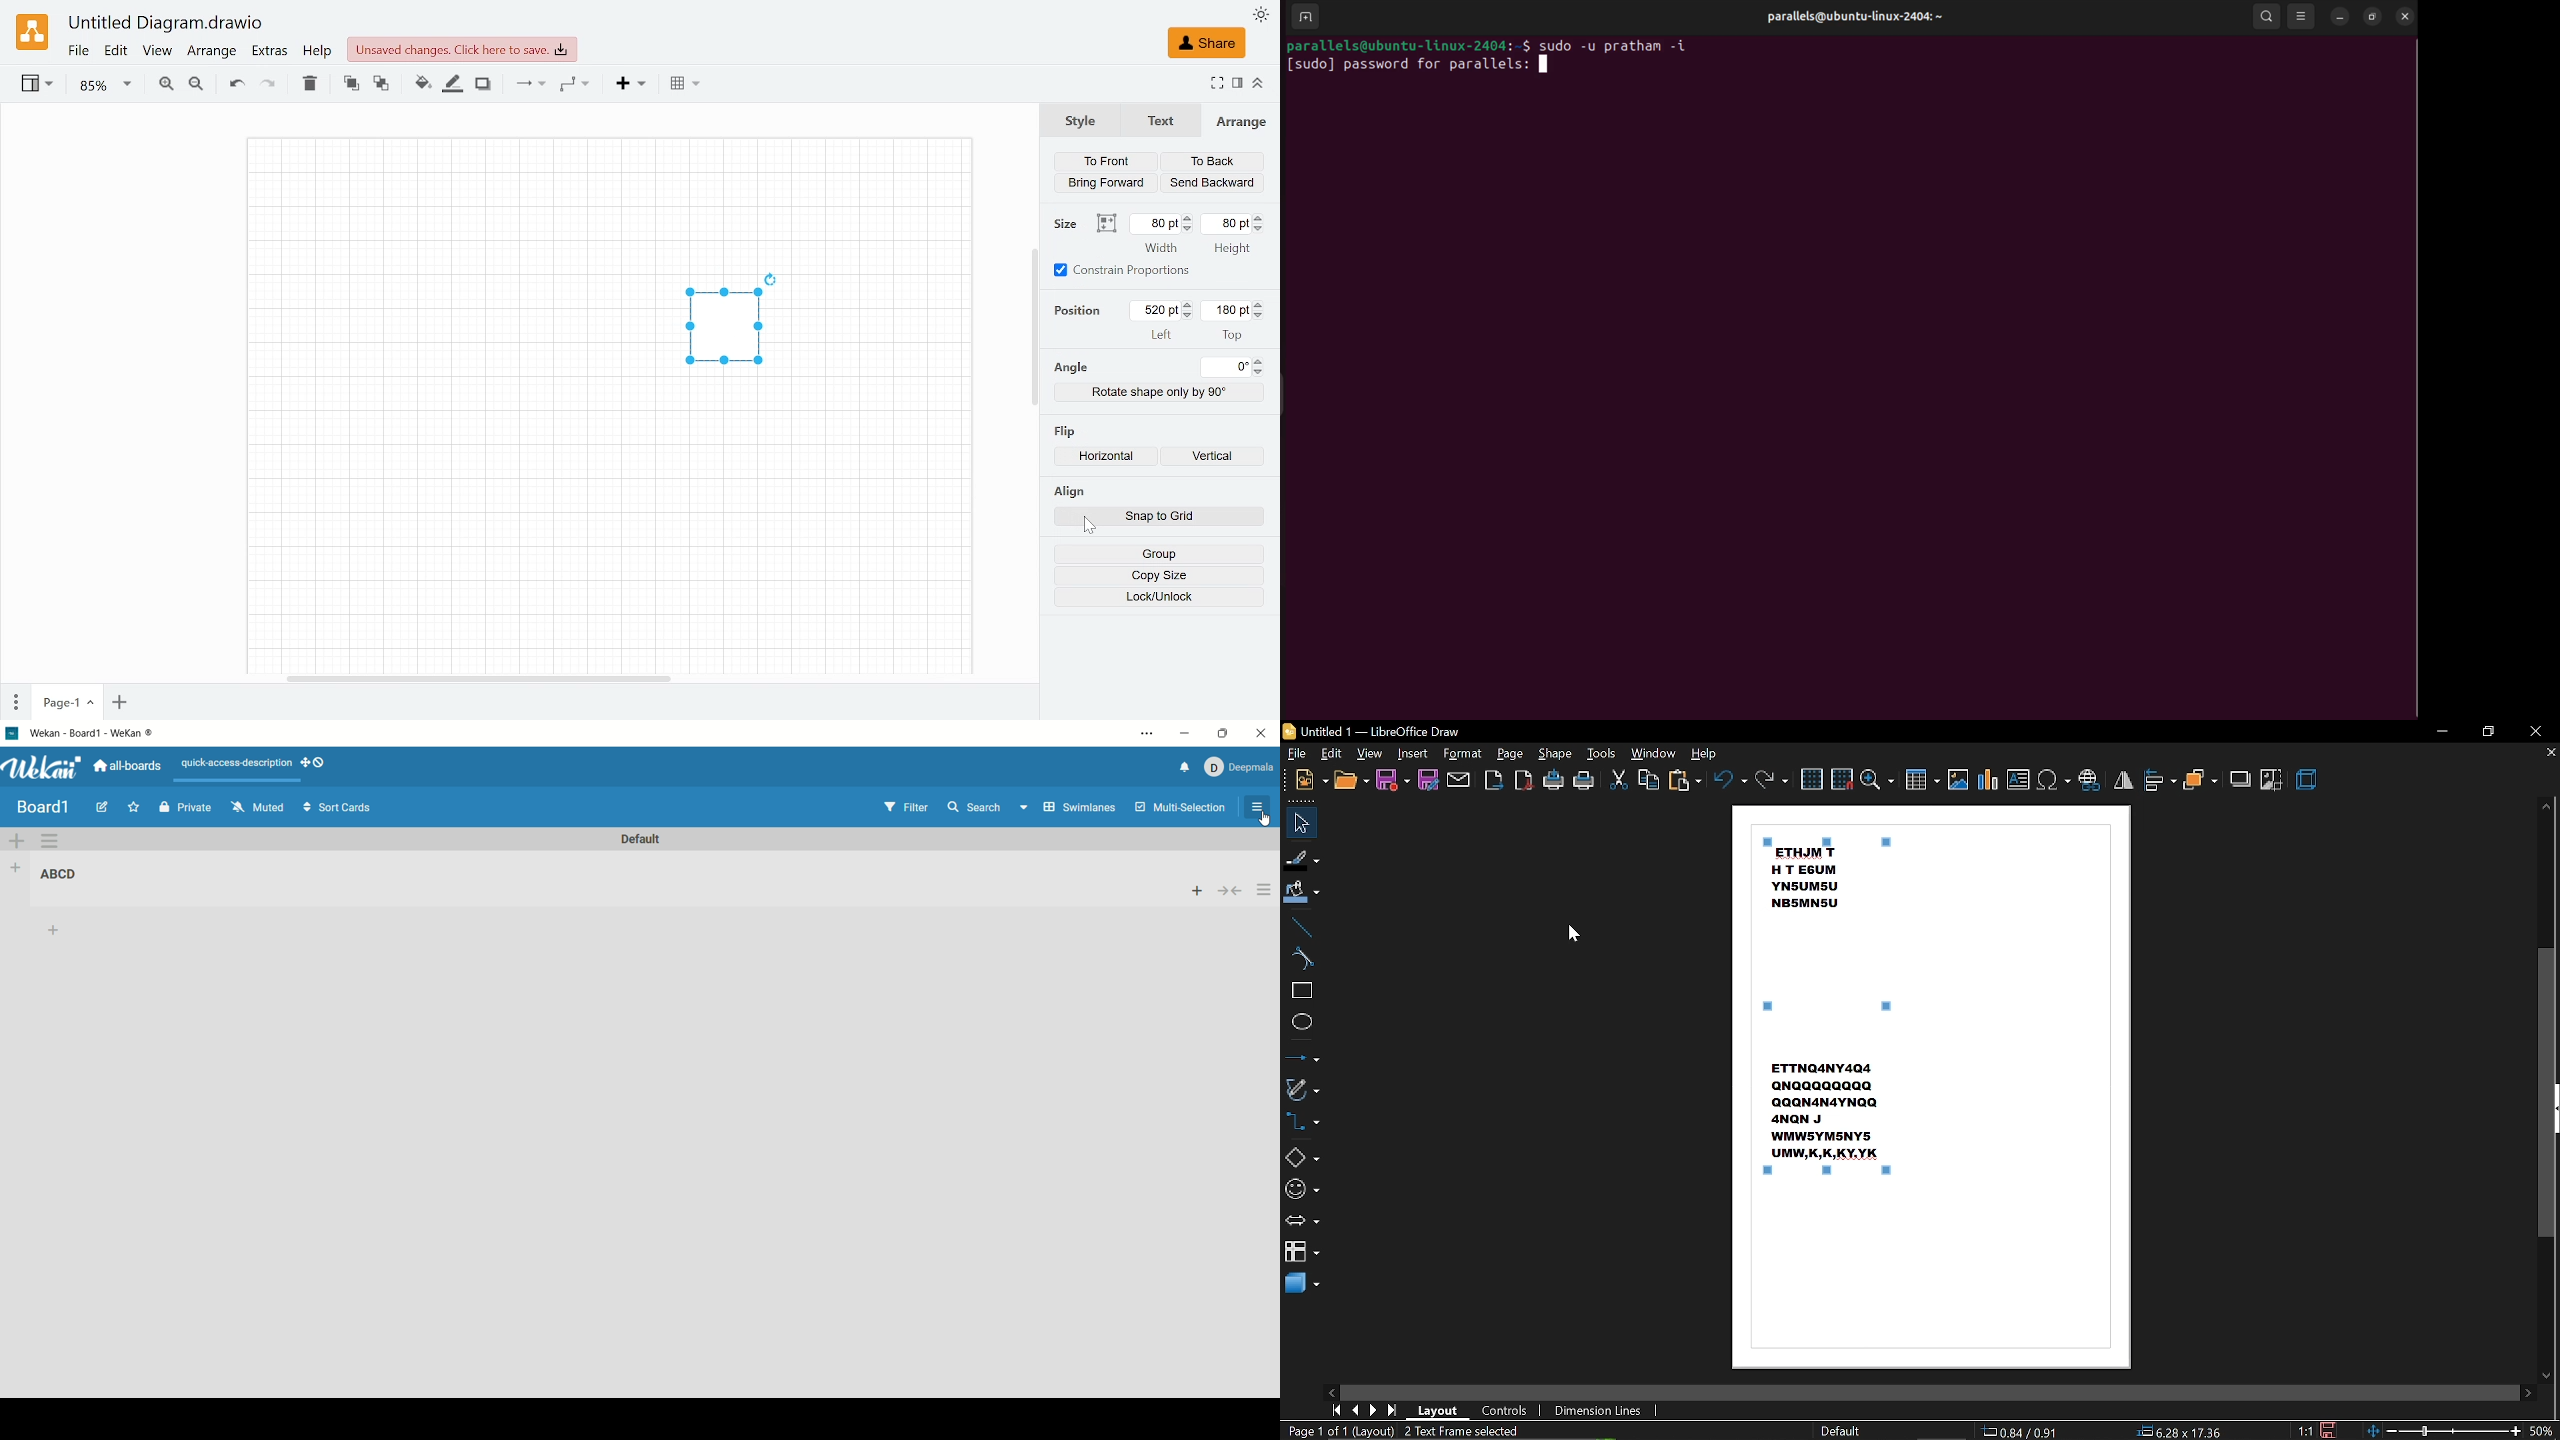 The width and height of the screenshot is (2576, 1456). I want to click on cut , so click(1619, 780).